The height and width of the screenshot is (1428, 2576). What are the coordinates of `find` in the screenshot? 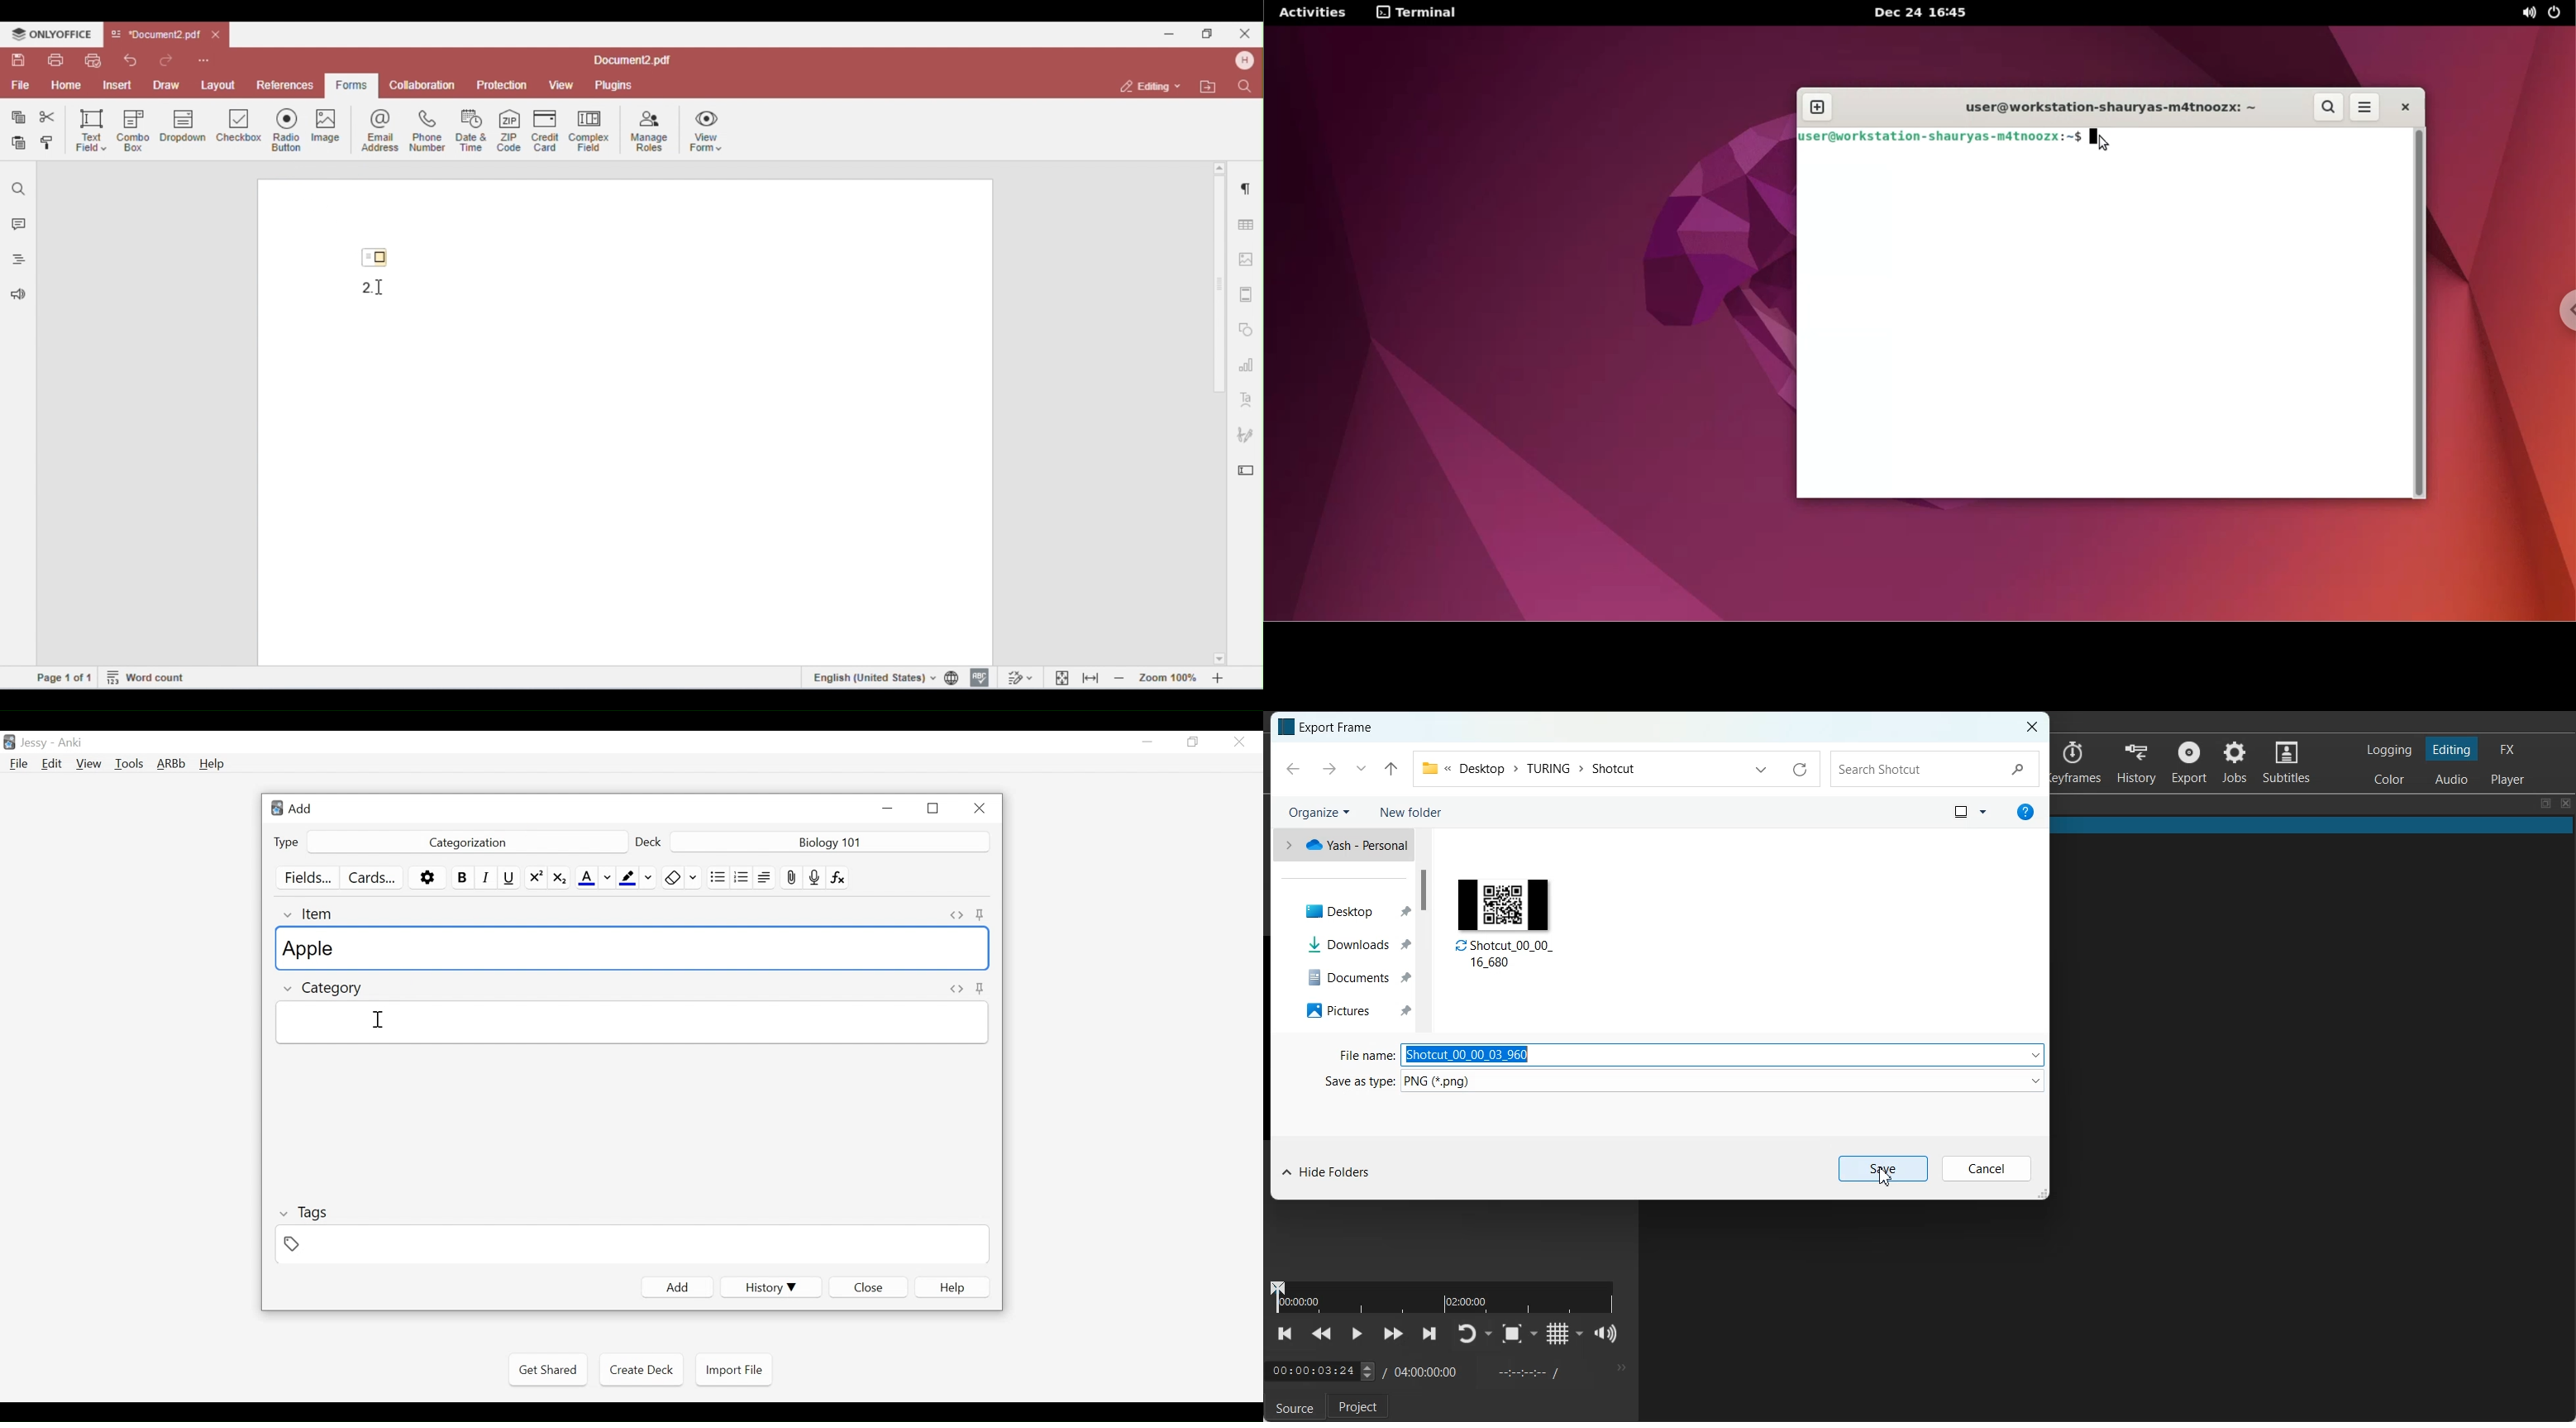 It's located at (1244, 86).